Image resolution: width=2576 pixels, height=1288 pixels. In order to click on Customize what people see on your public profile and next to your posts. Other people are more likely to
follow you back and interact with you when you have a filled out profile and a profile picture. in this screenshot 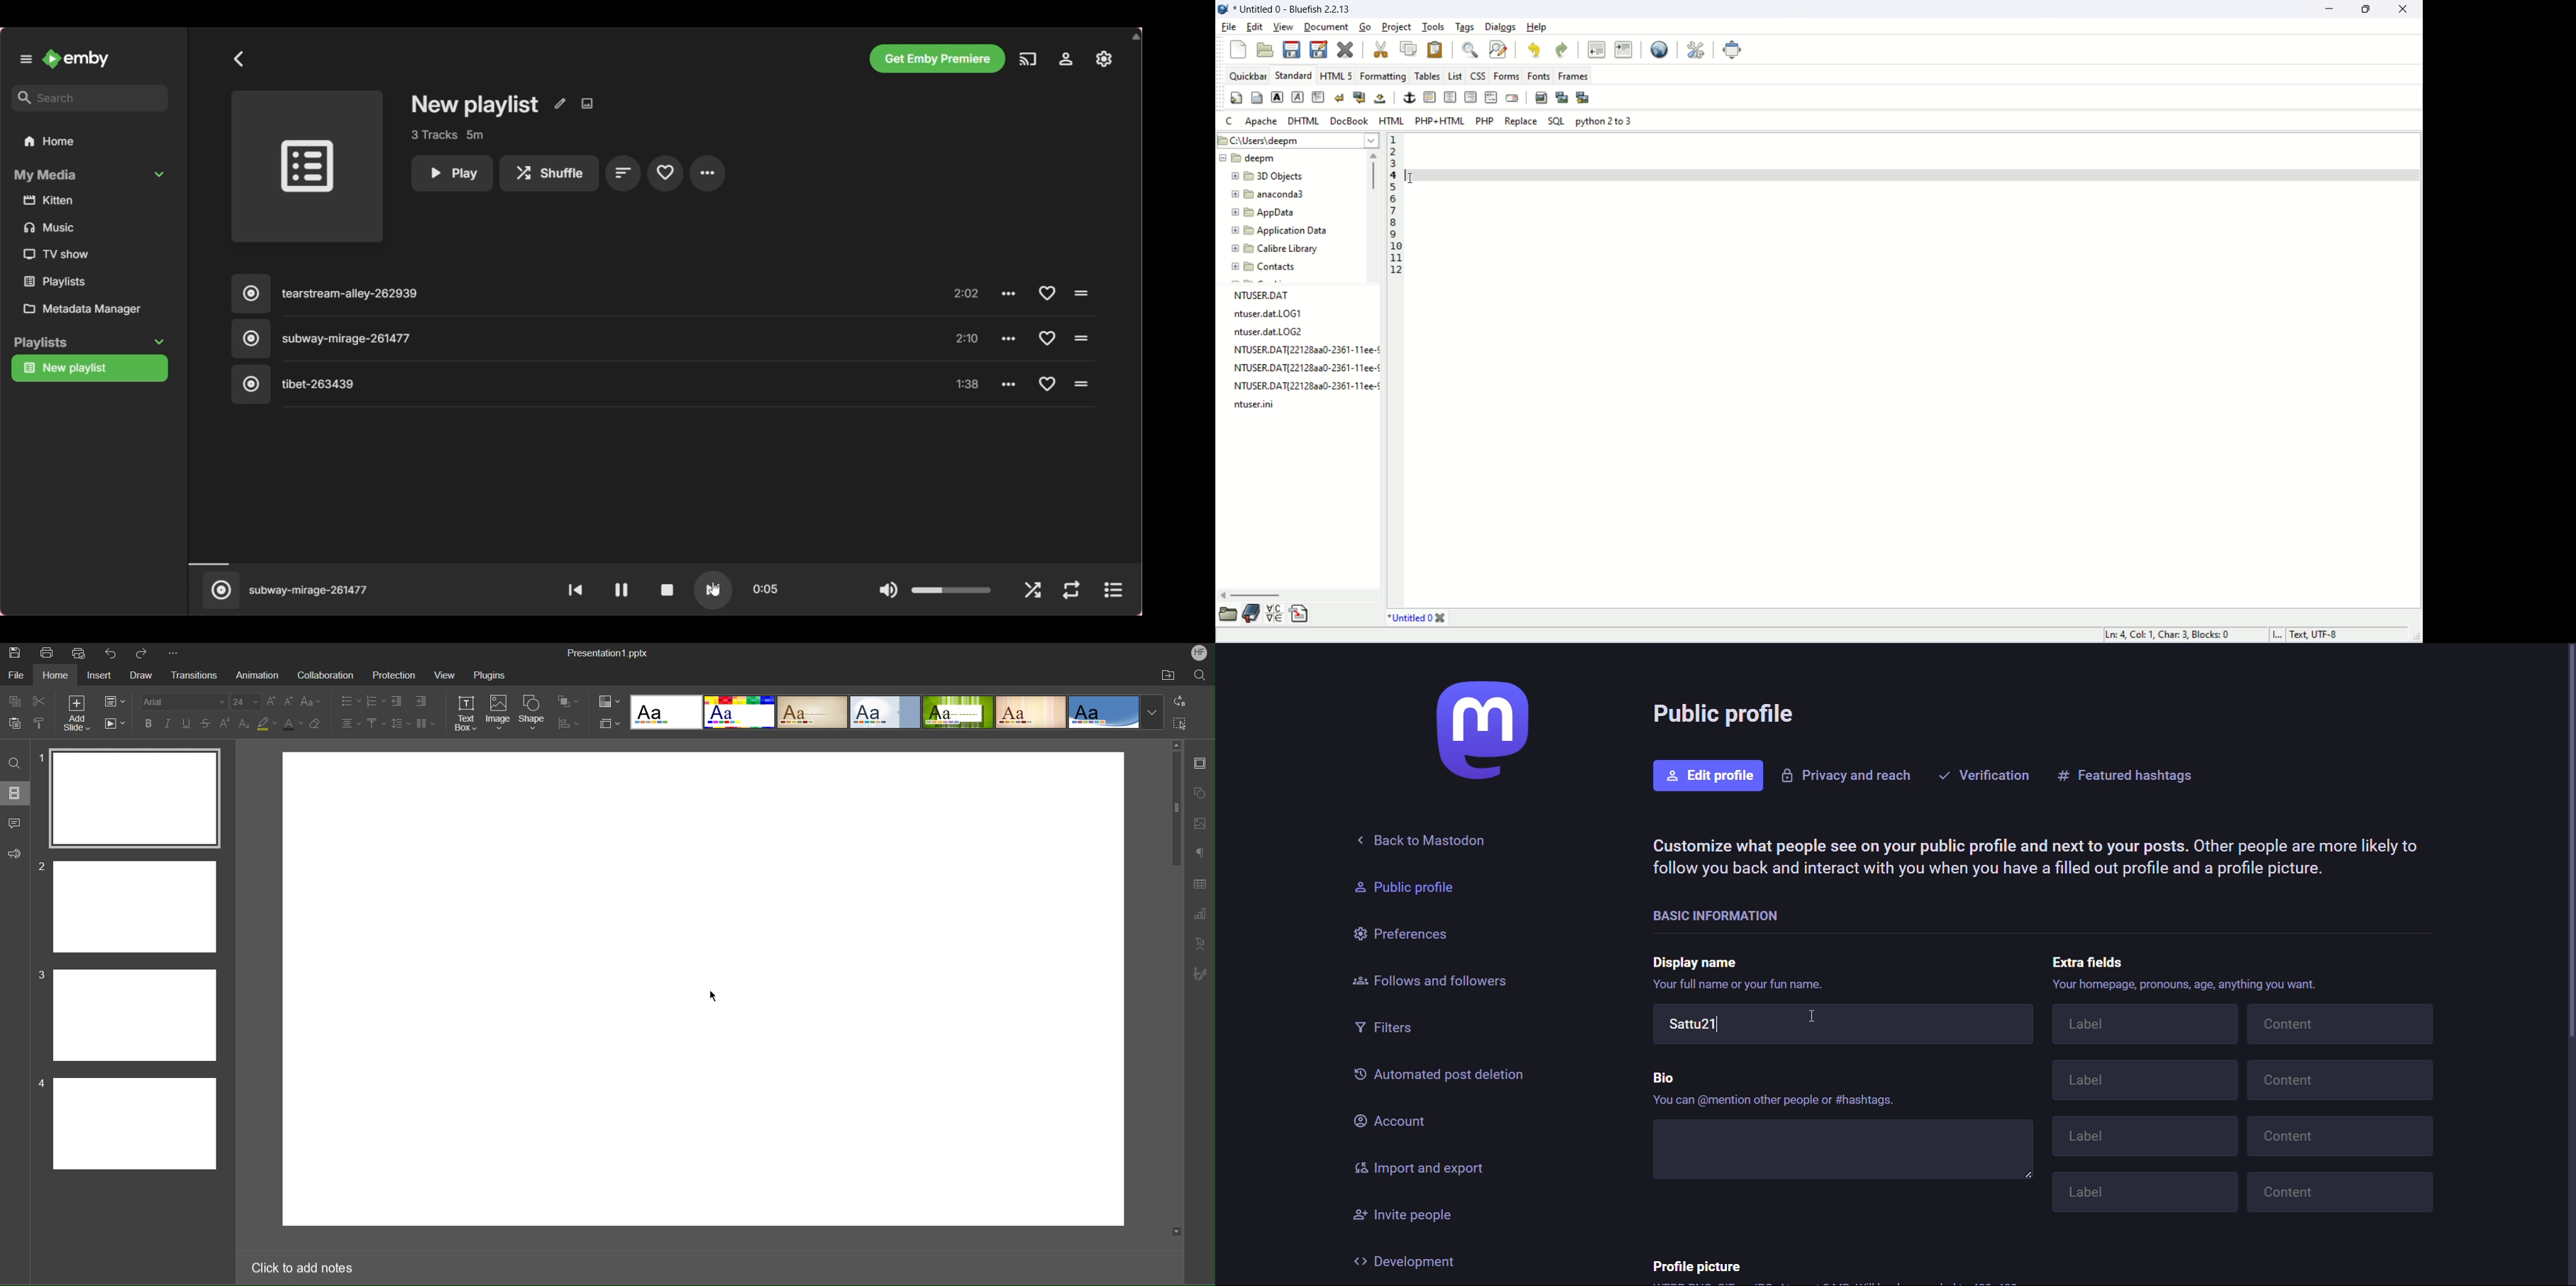, I will do `click(2035, 858)`.